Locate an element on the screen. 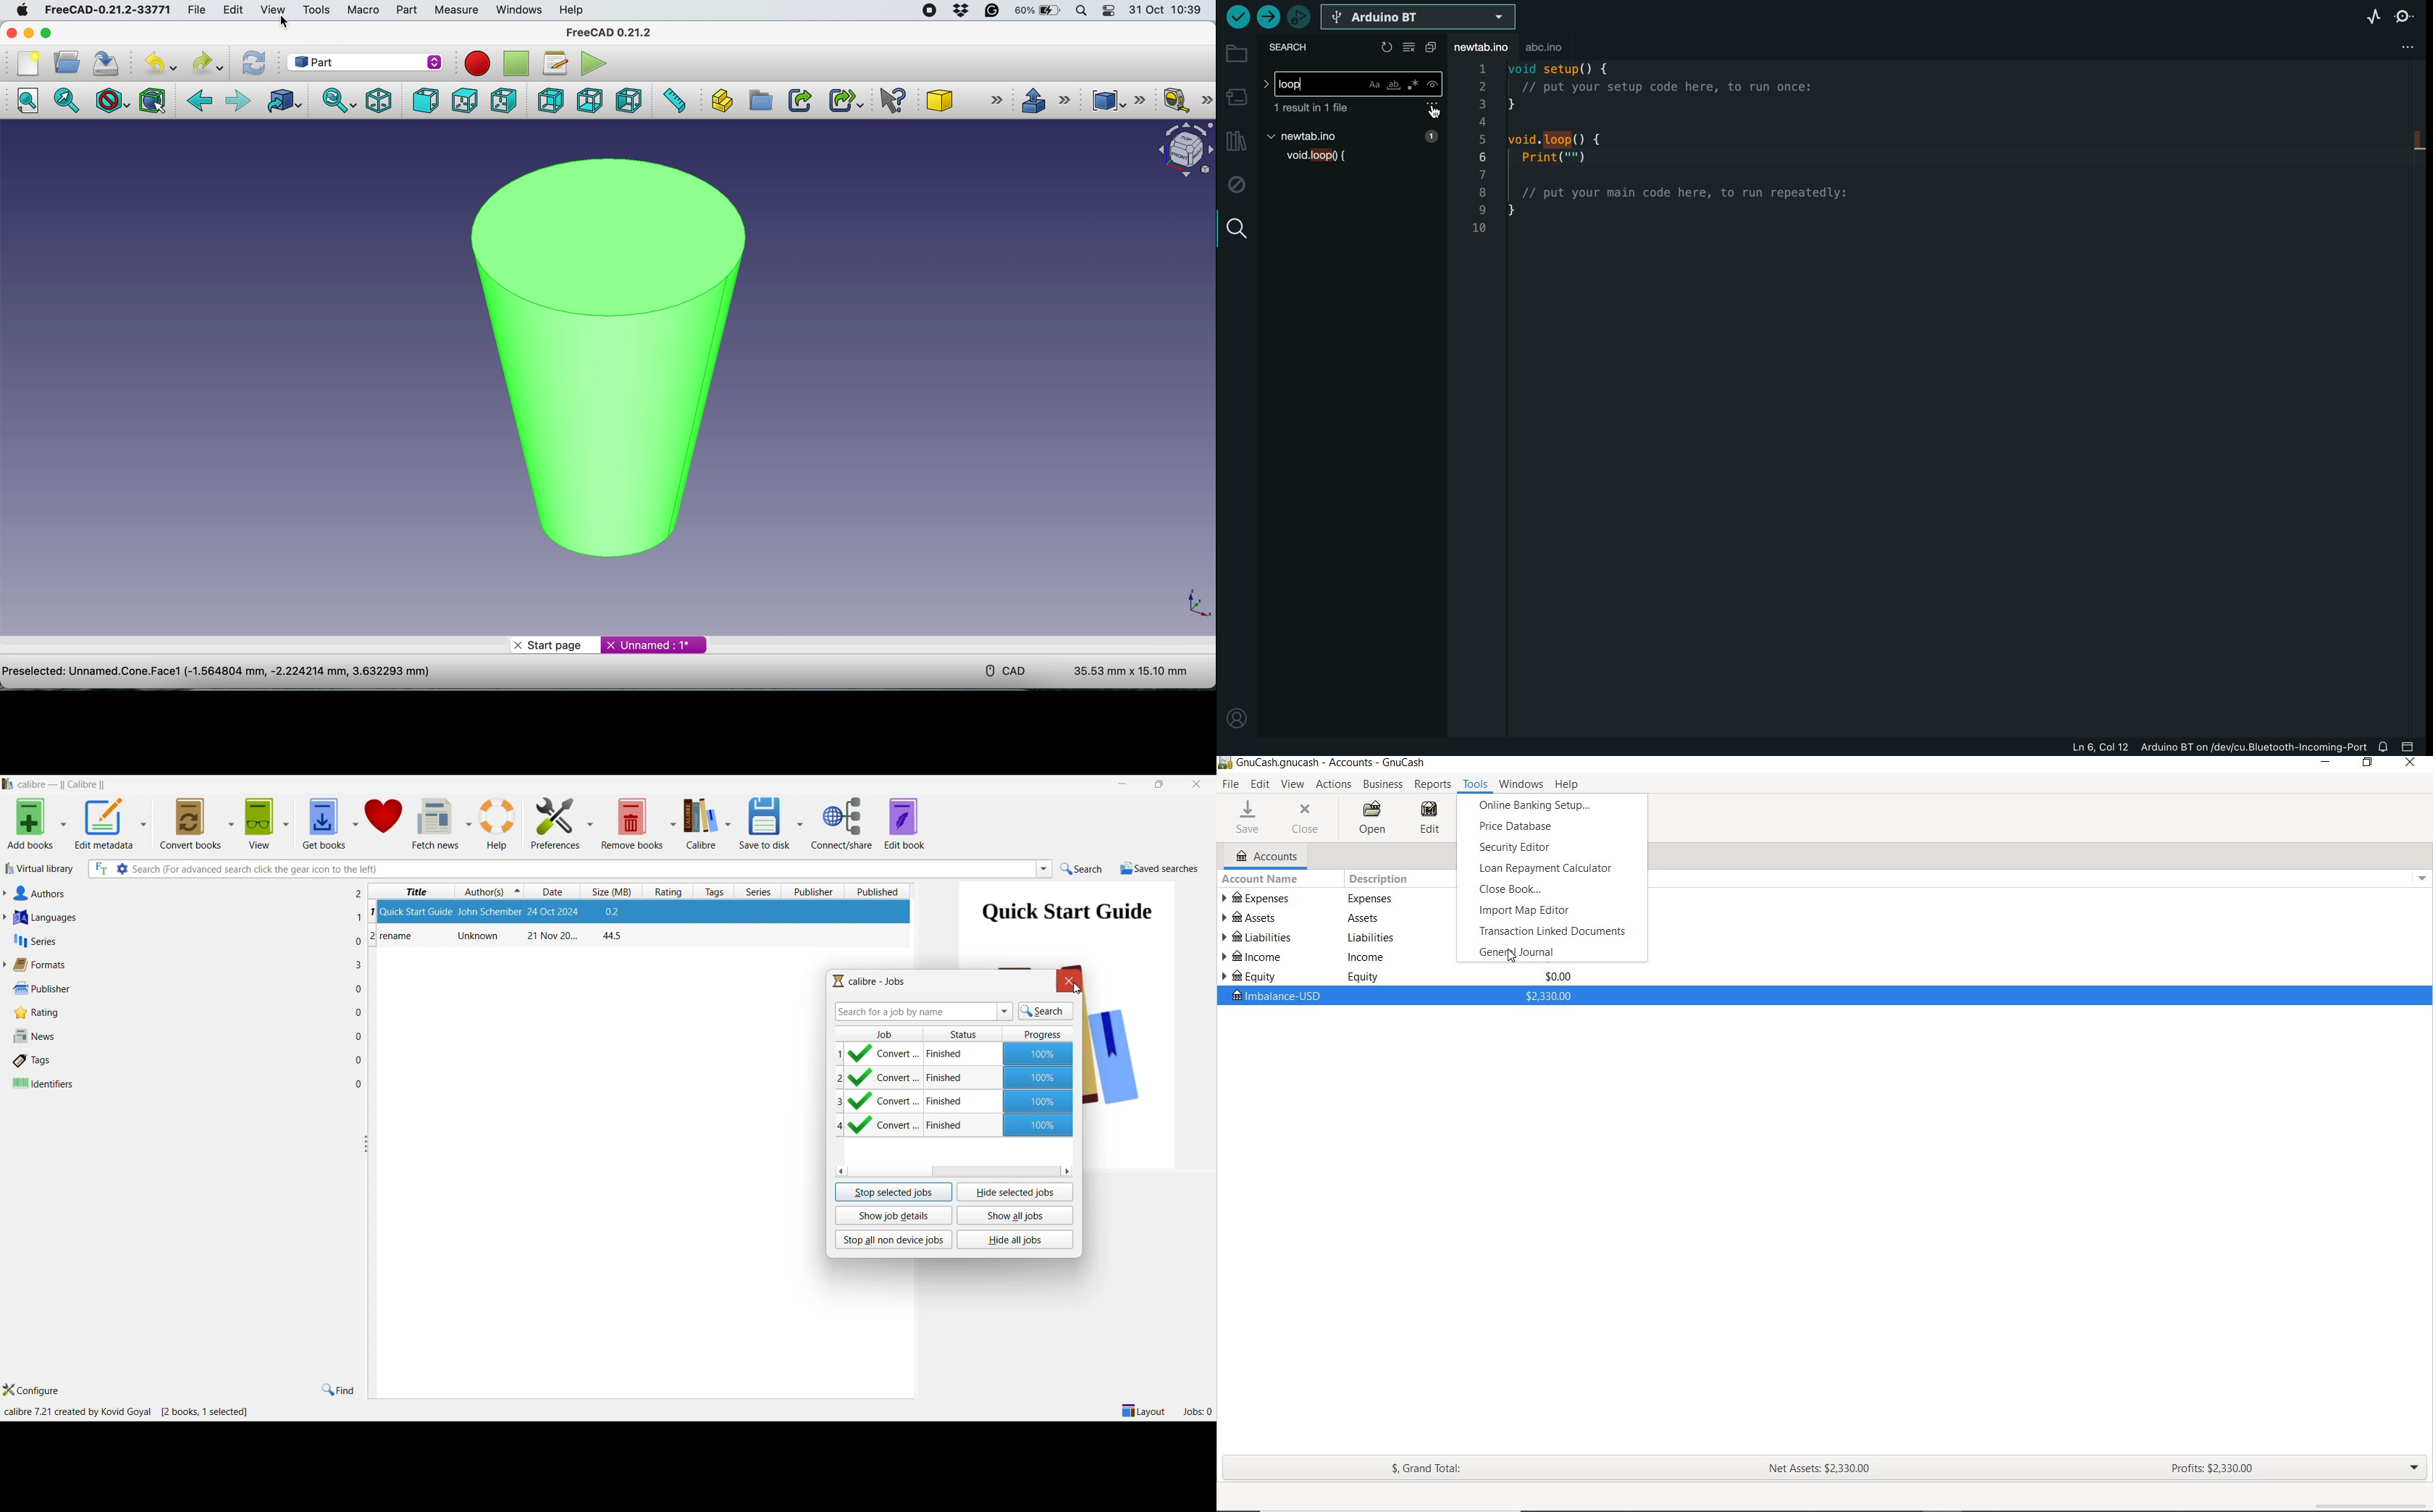  IMPORT MAP EDITOR is located at coordinates (1552, 910).